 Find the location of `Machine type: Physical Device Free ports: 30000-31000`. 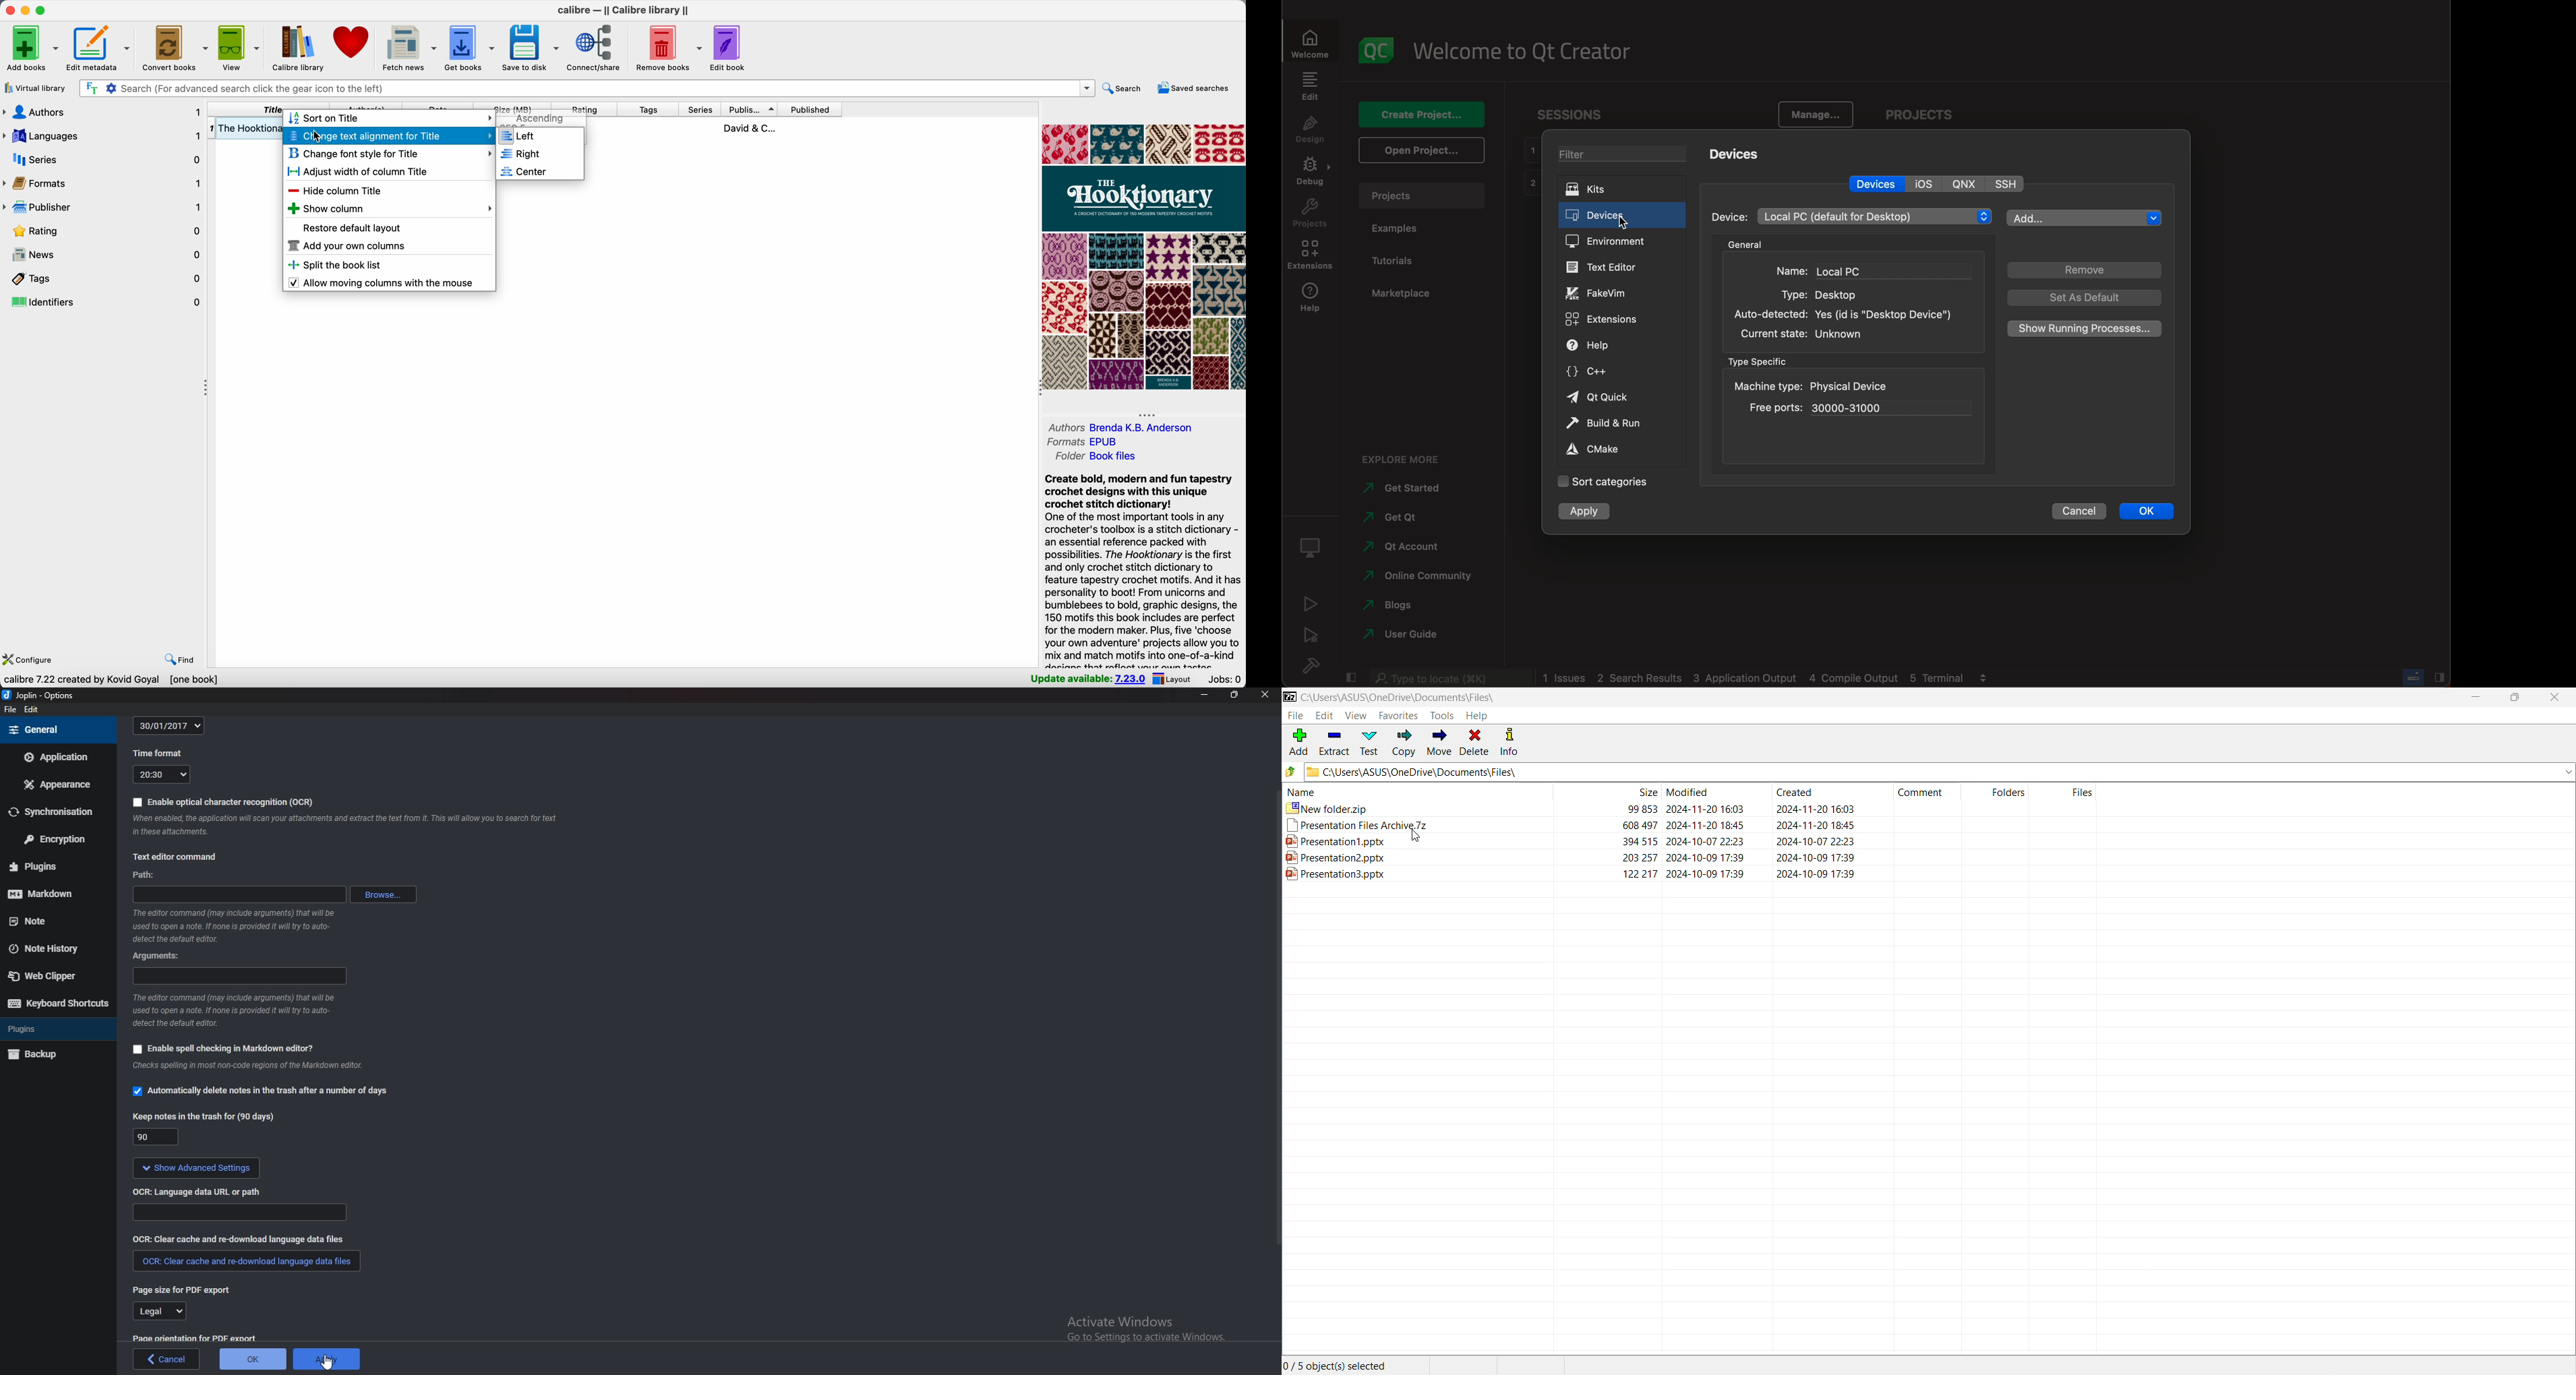

Machine type: Physical Device Free ports: 30000-31000 is located at coordinates (1852, 399).